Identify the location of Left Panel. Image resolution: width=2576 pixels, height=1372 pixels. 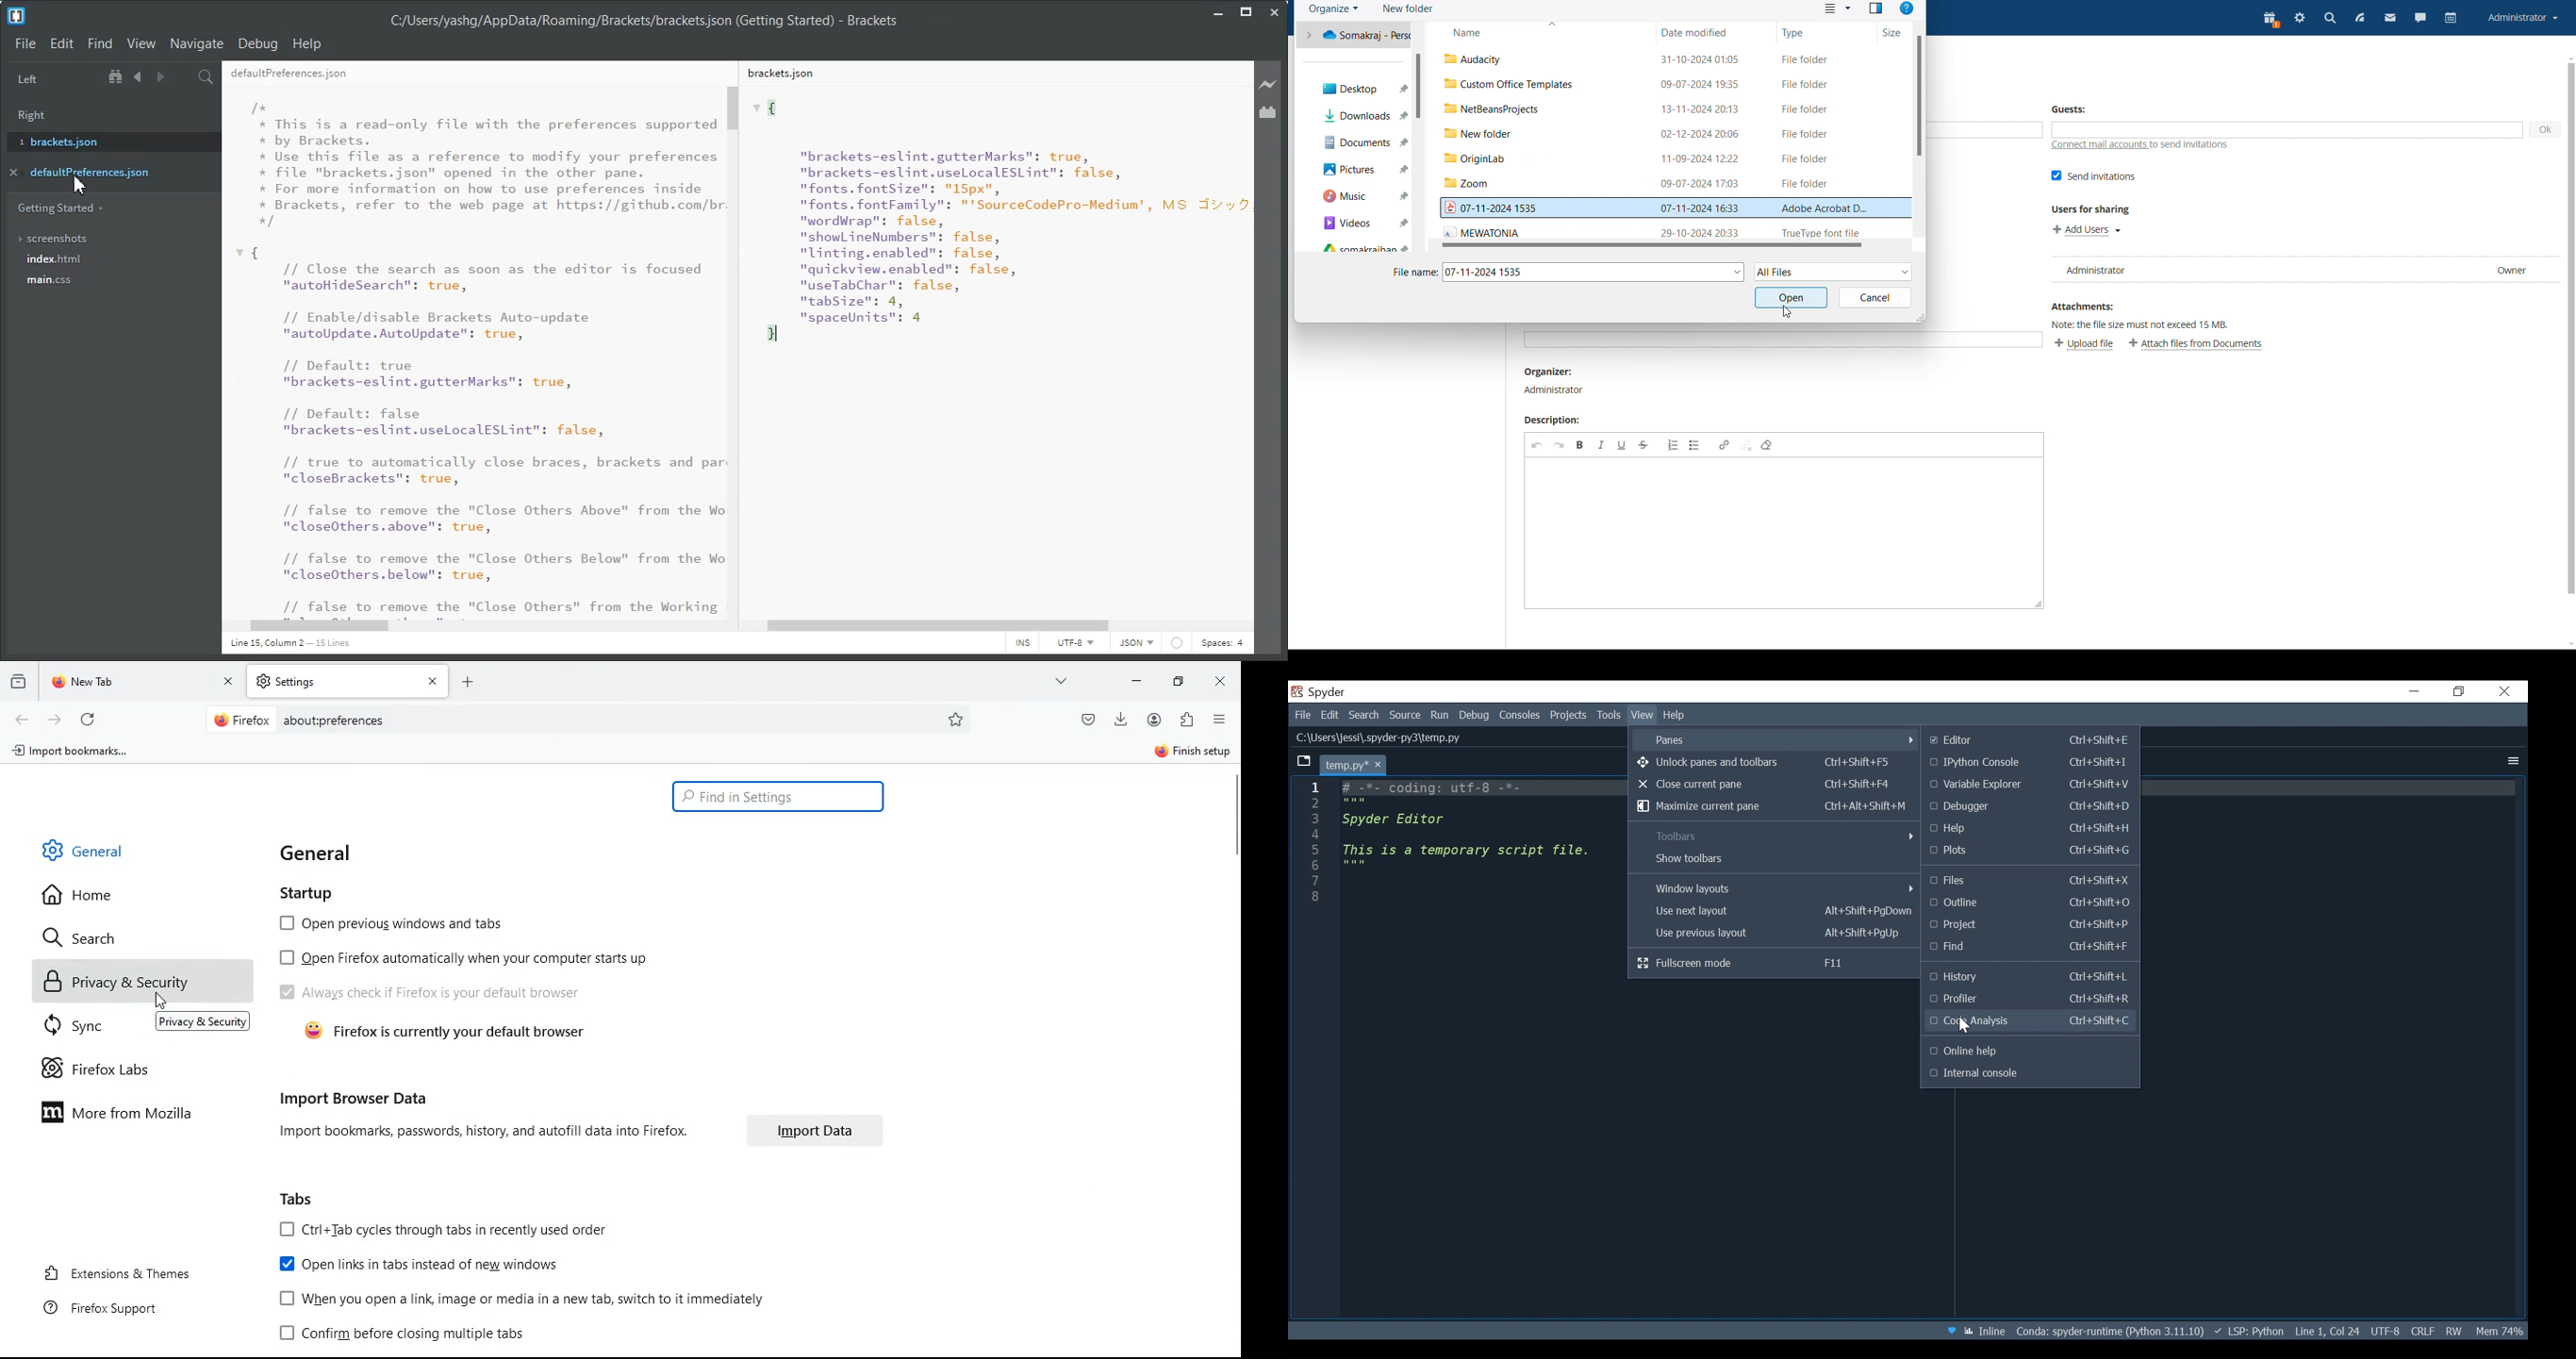
(27, 80).